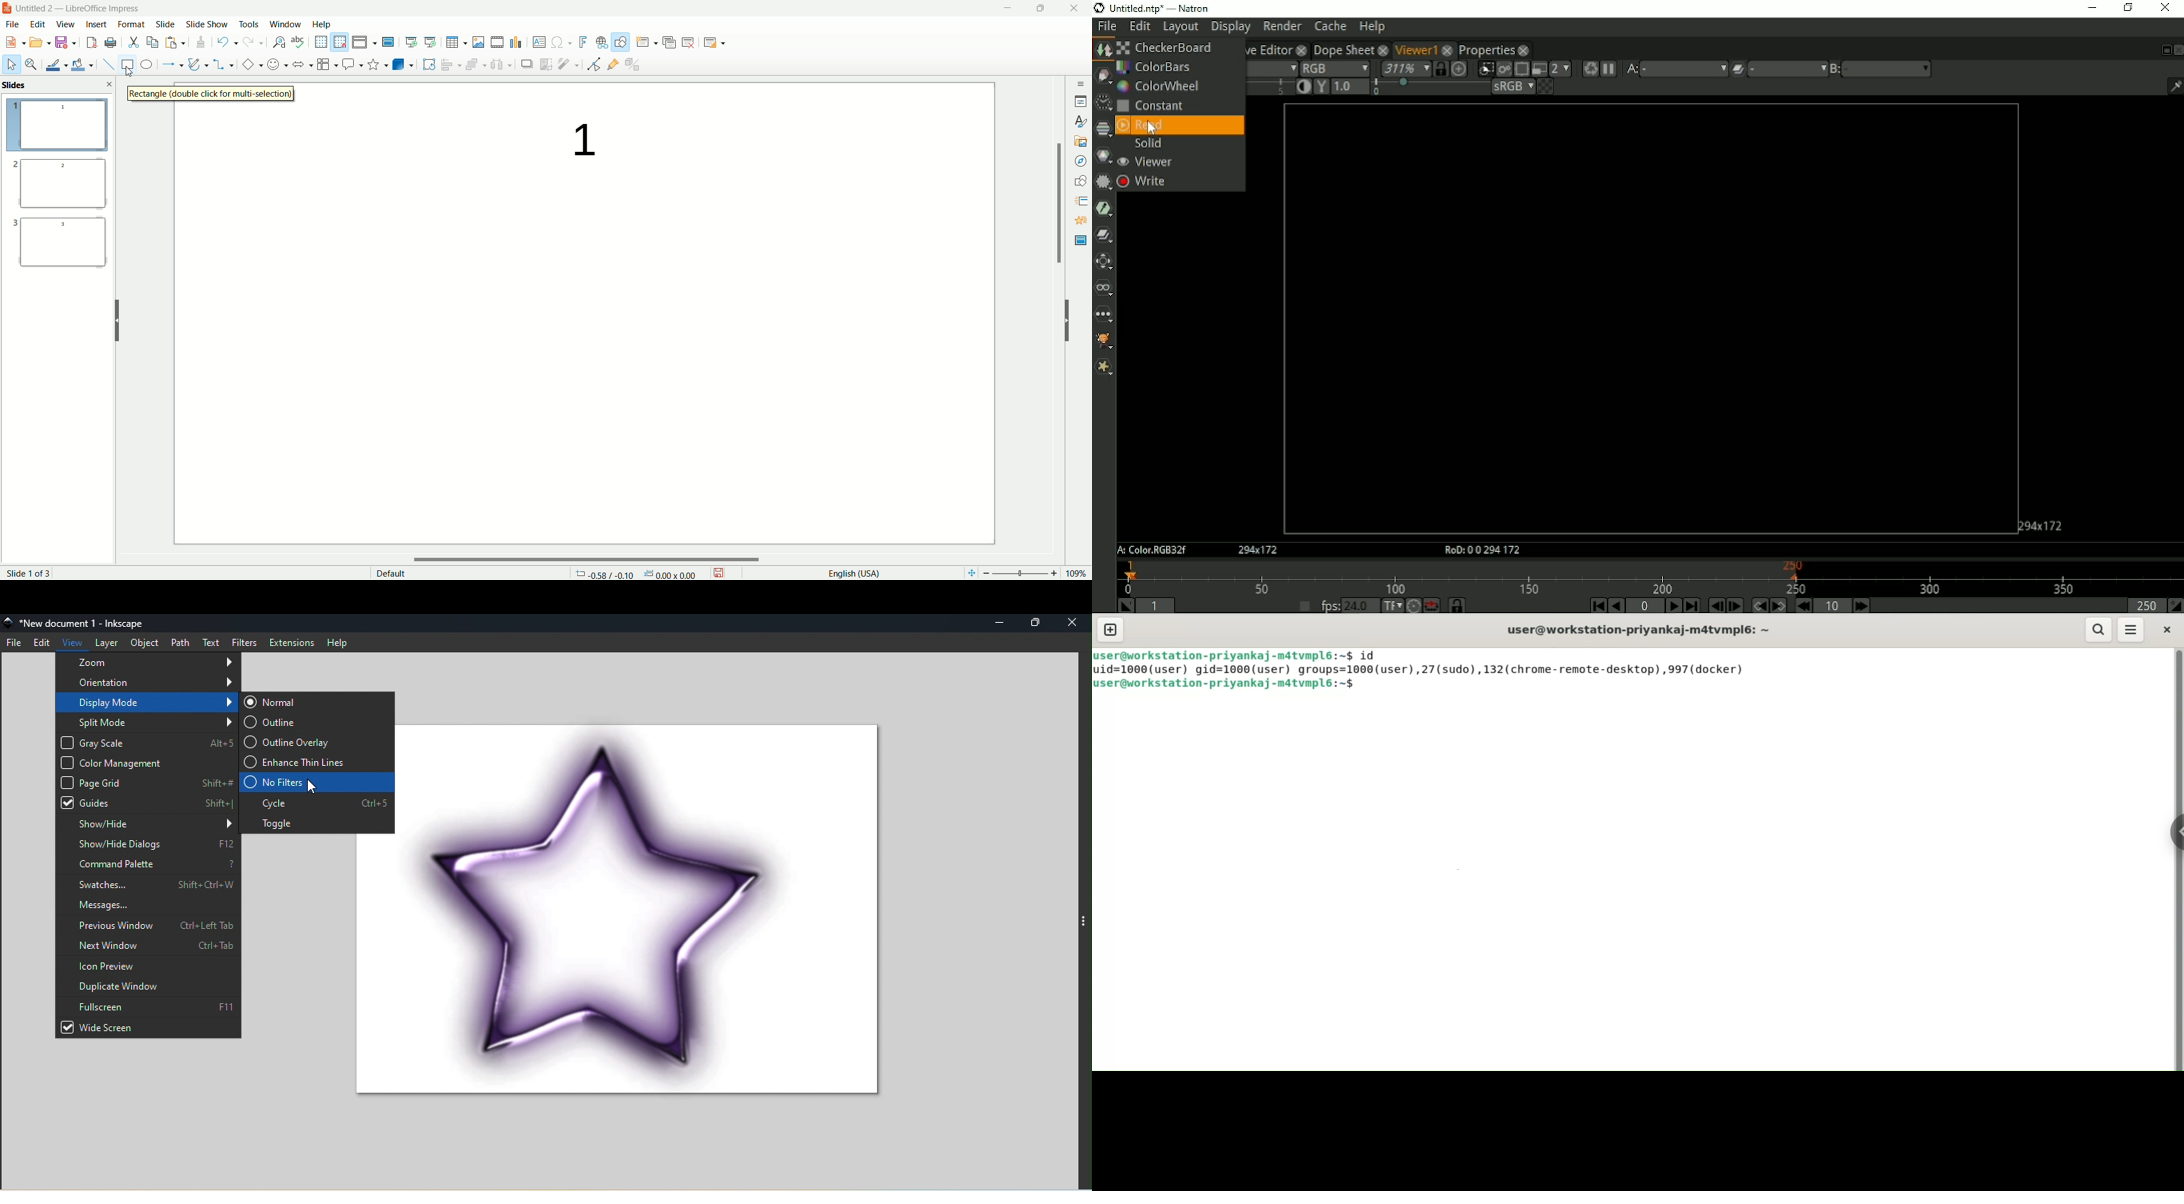 Image resolution: width=2184 pixels, height=1204 pixels. What do you see at coordinates (146, 762) in the screenshot?
I see `Color management` at bounding box center [146, 762].